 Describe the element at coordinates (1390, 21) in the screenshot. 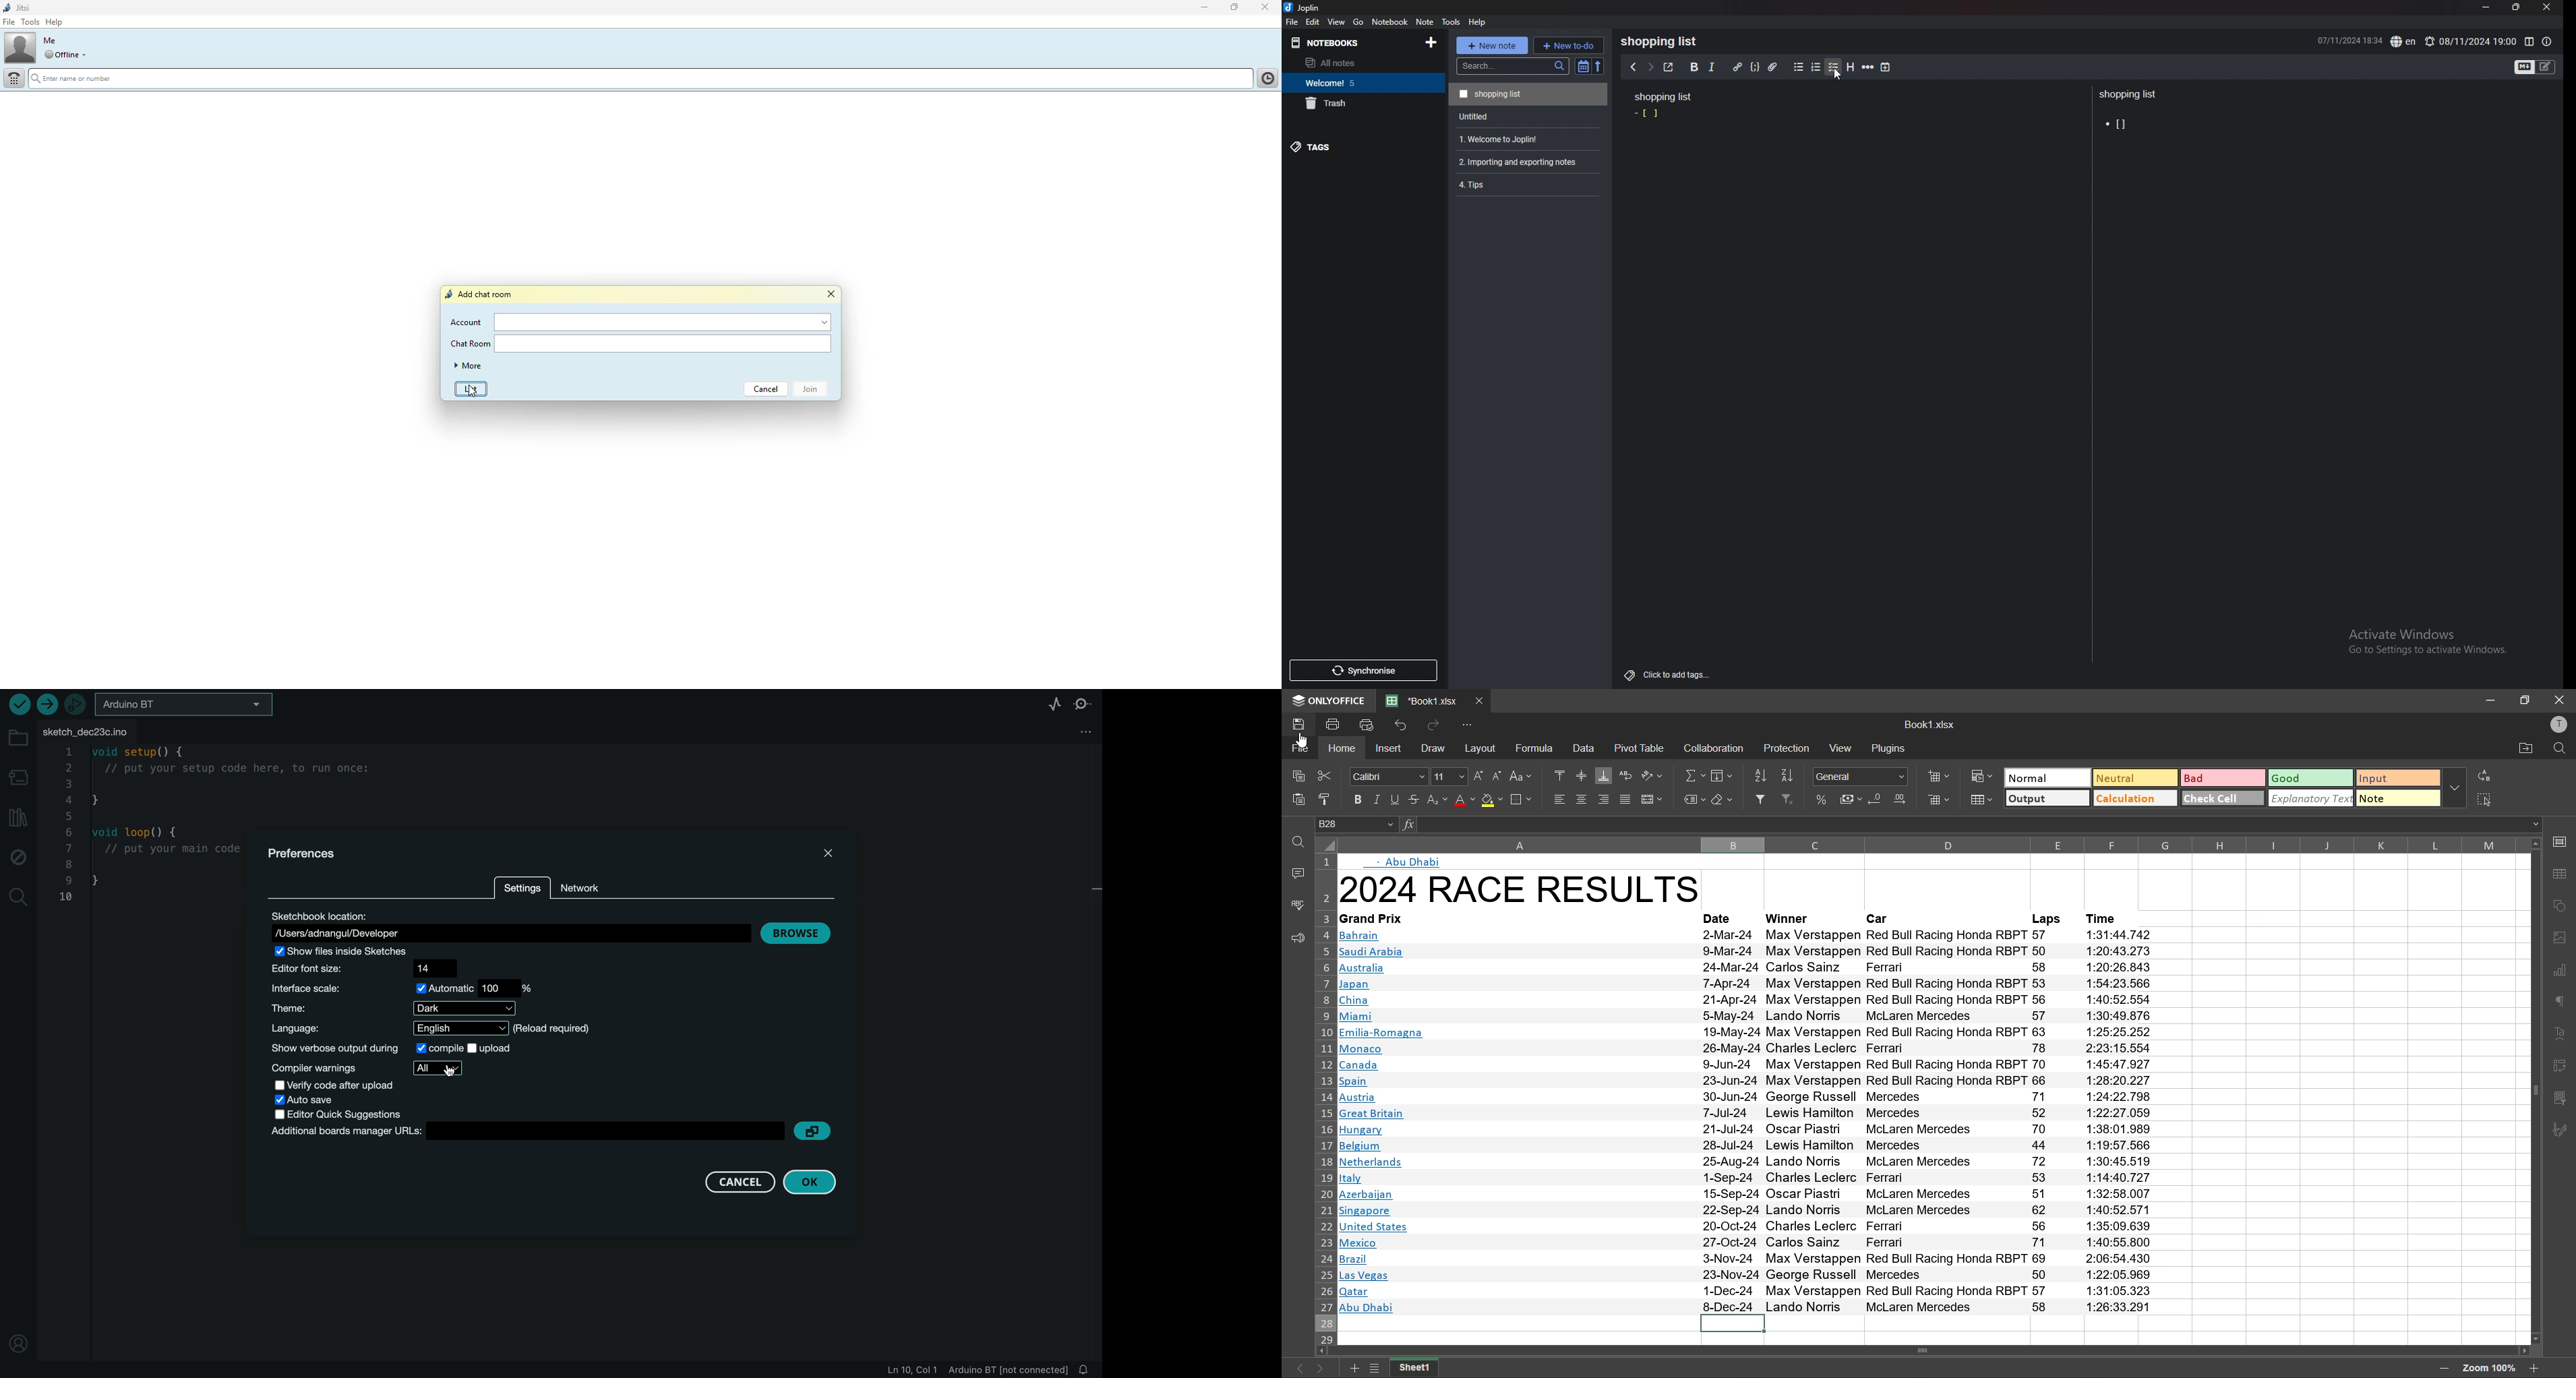

I see `notebook` at that location.